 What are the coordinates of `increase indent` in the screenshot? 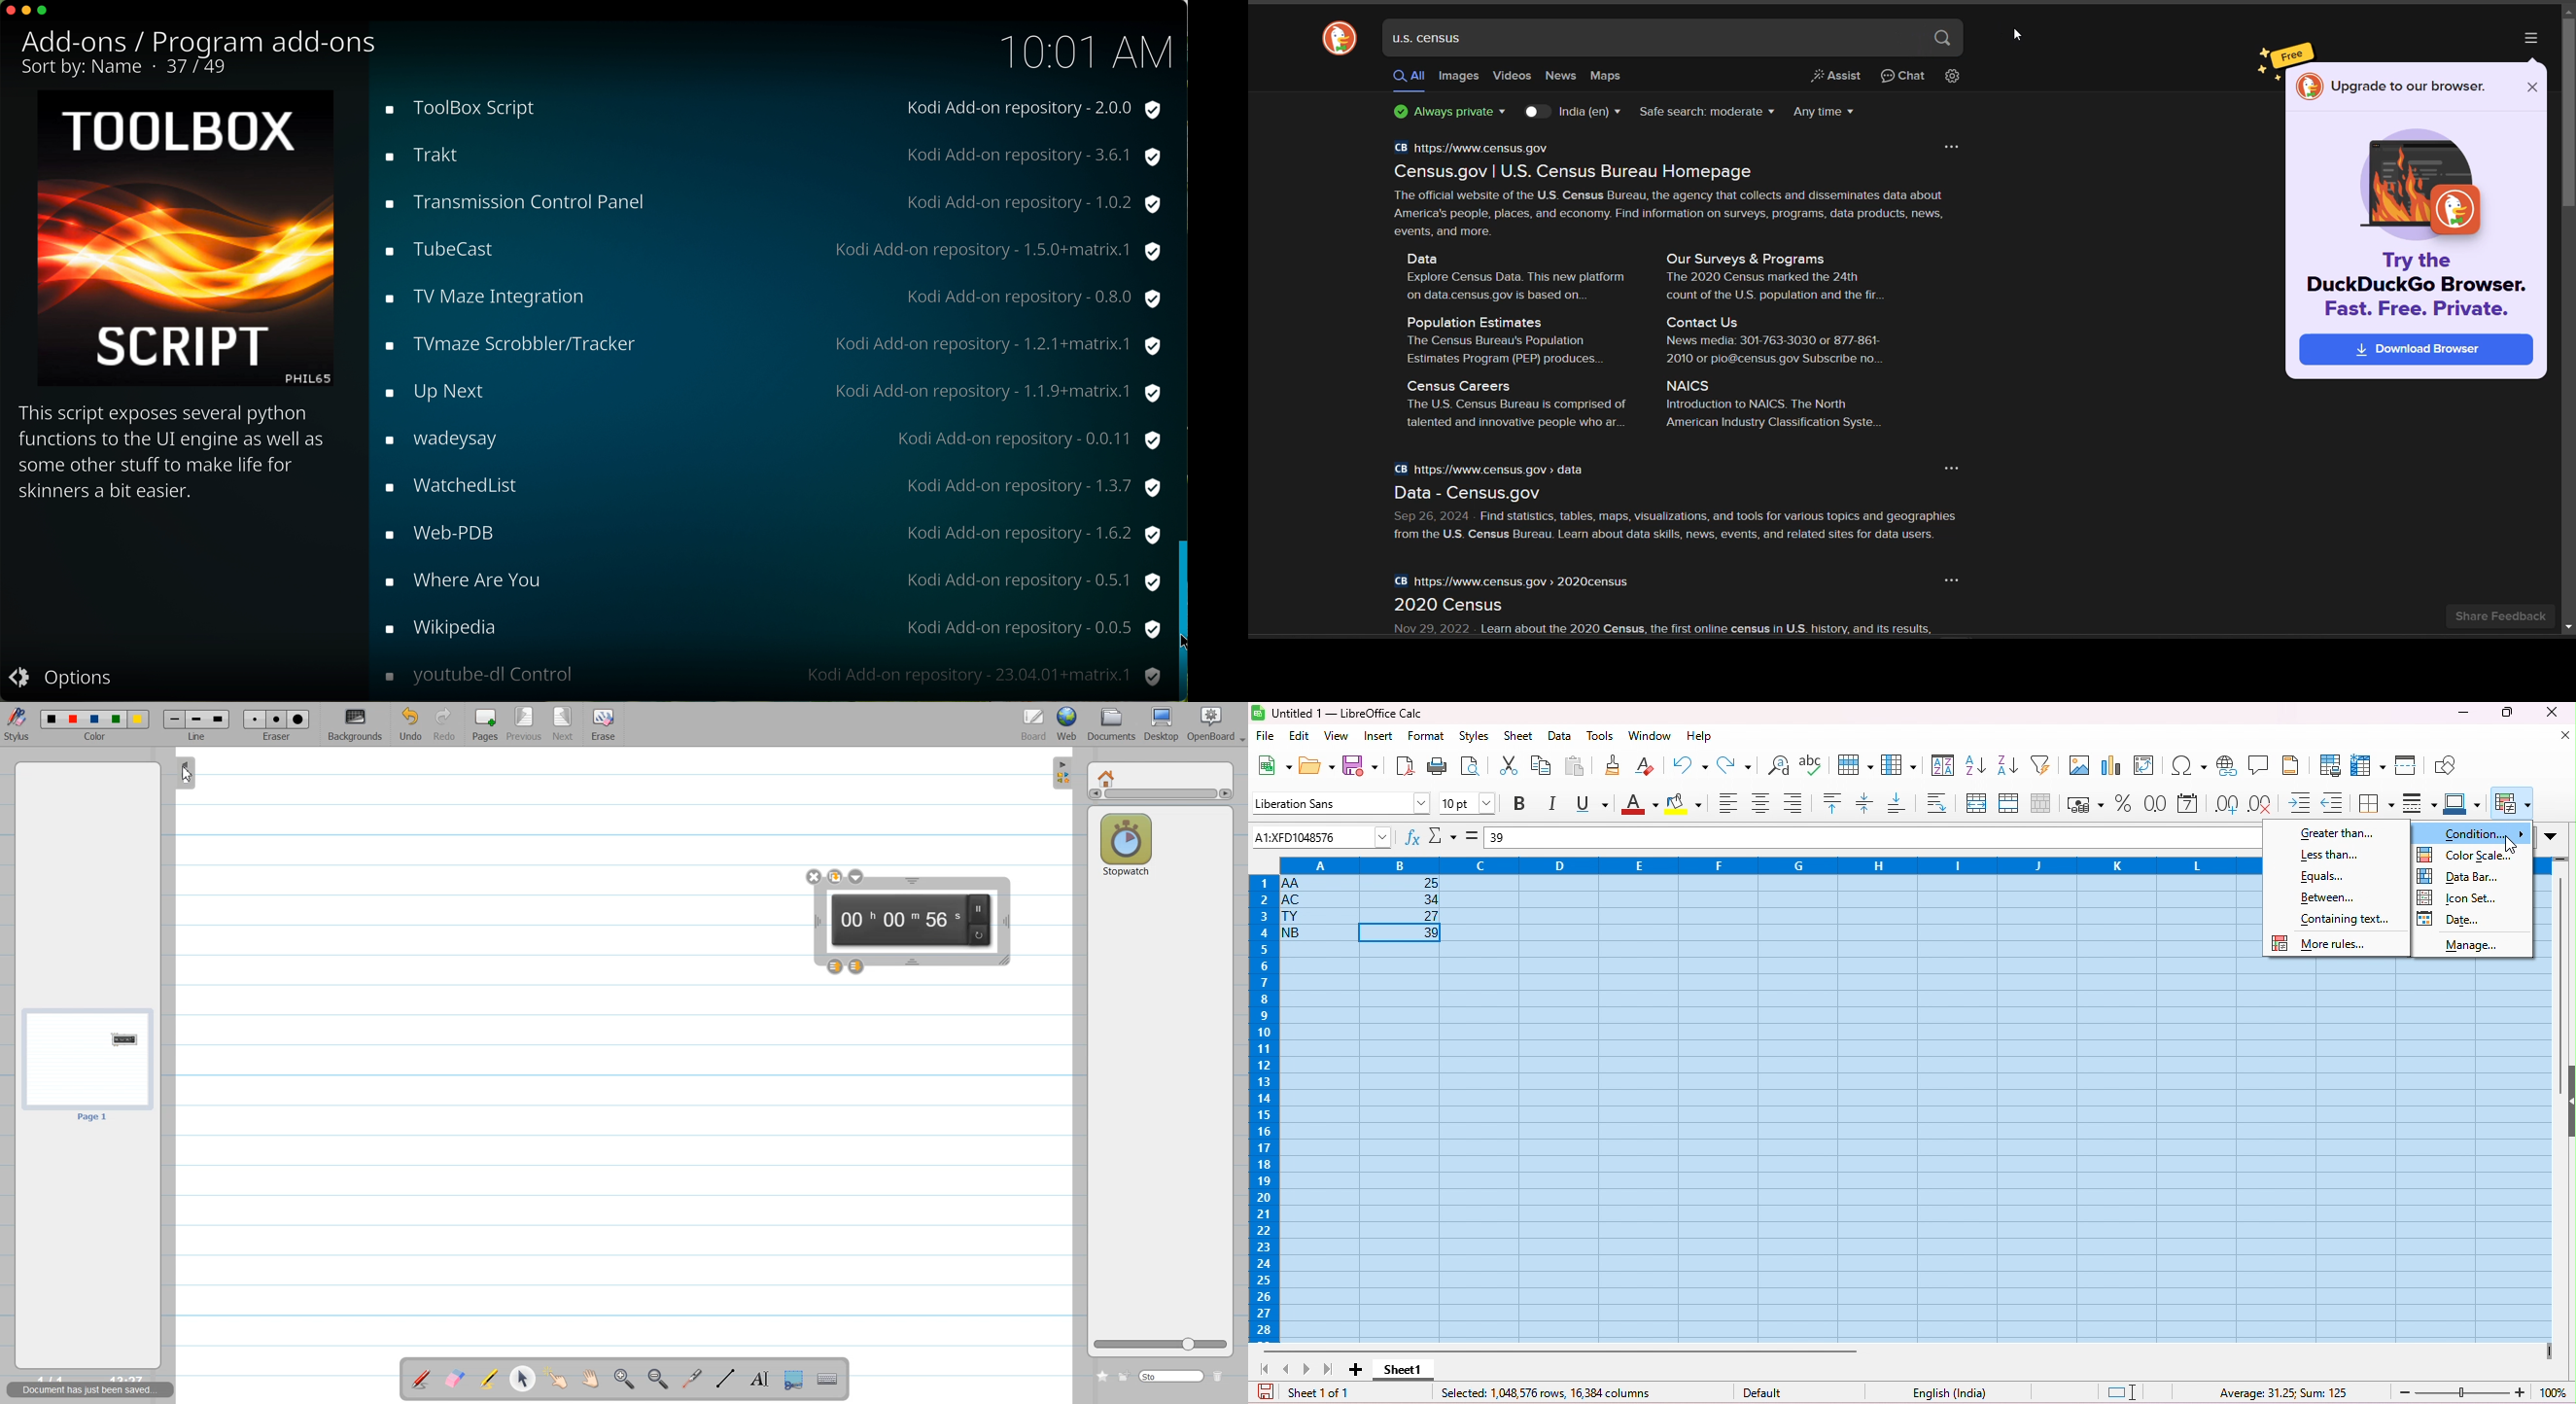 It's located at (2301, 802).